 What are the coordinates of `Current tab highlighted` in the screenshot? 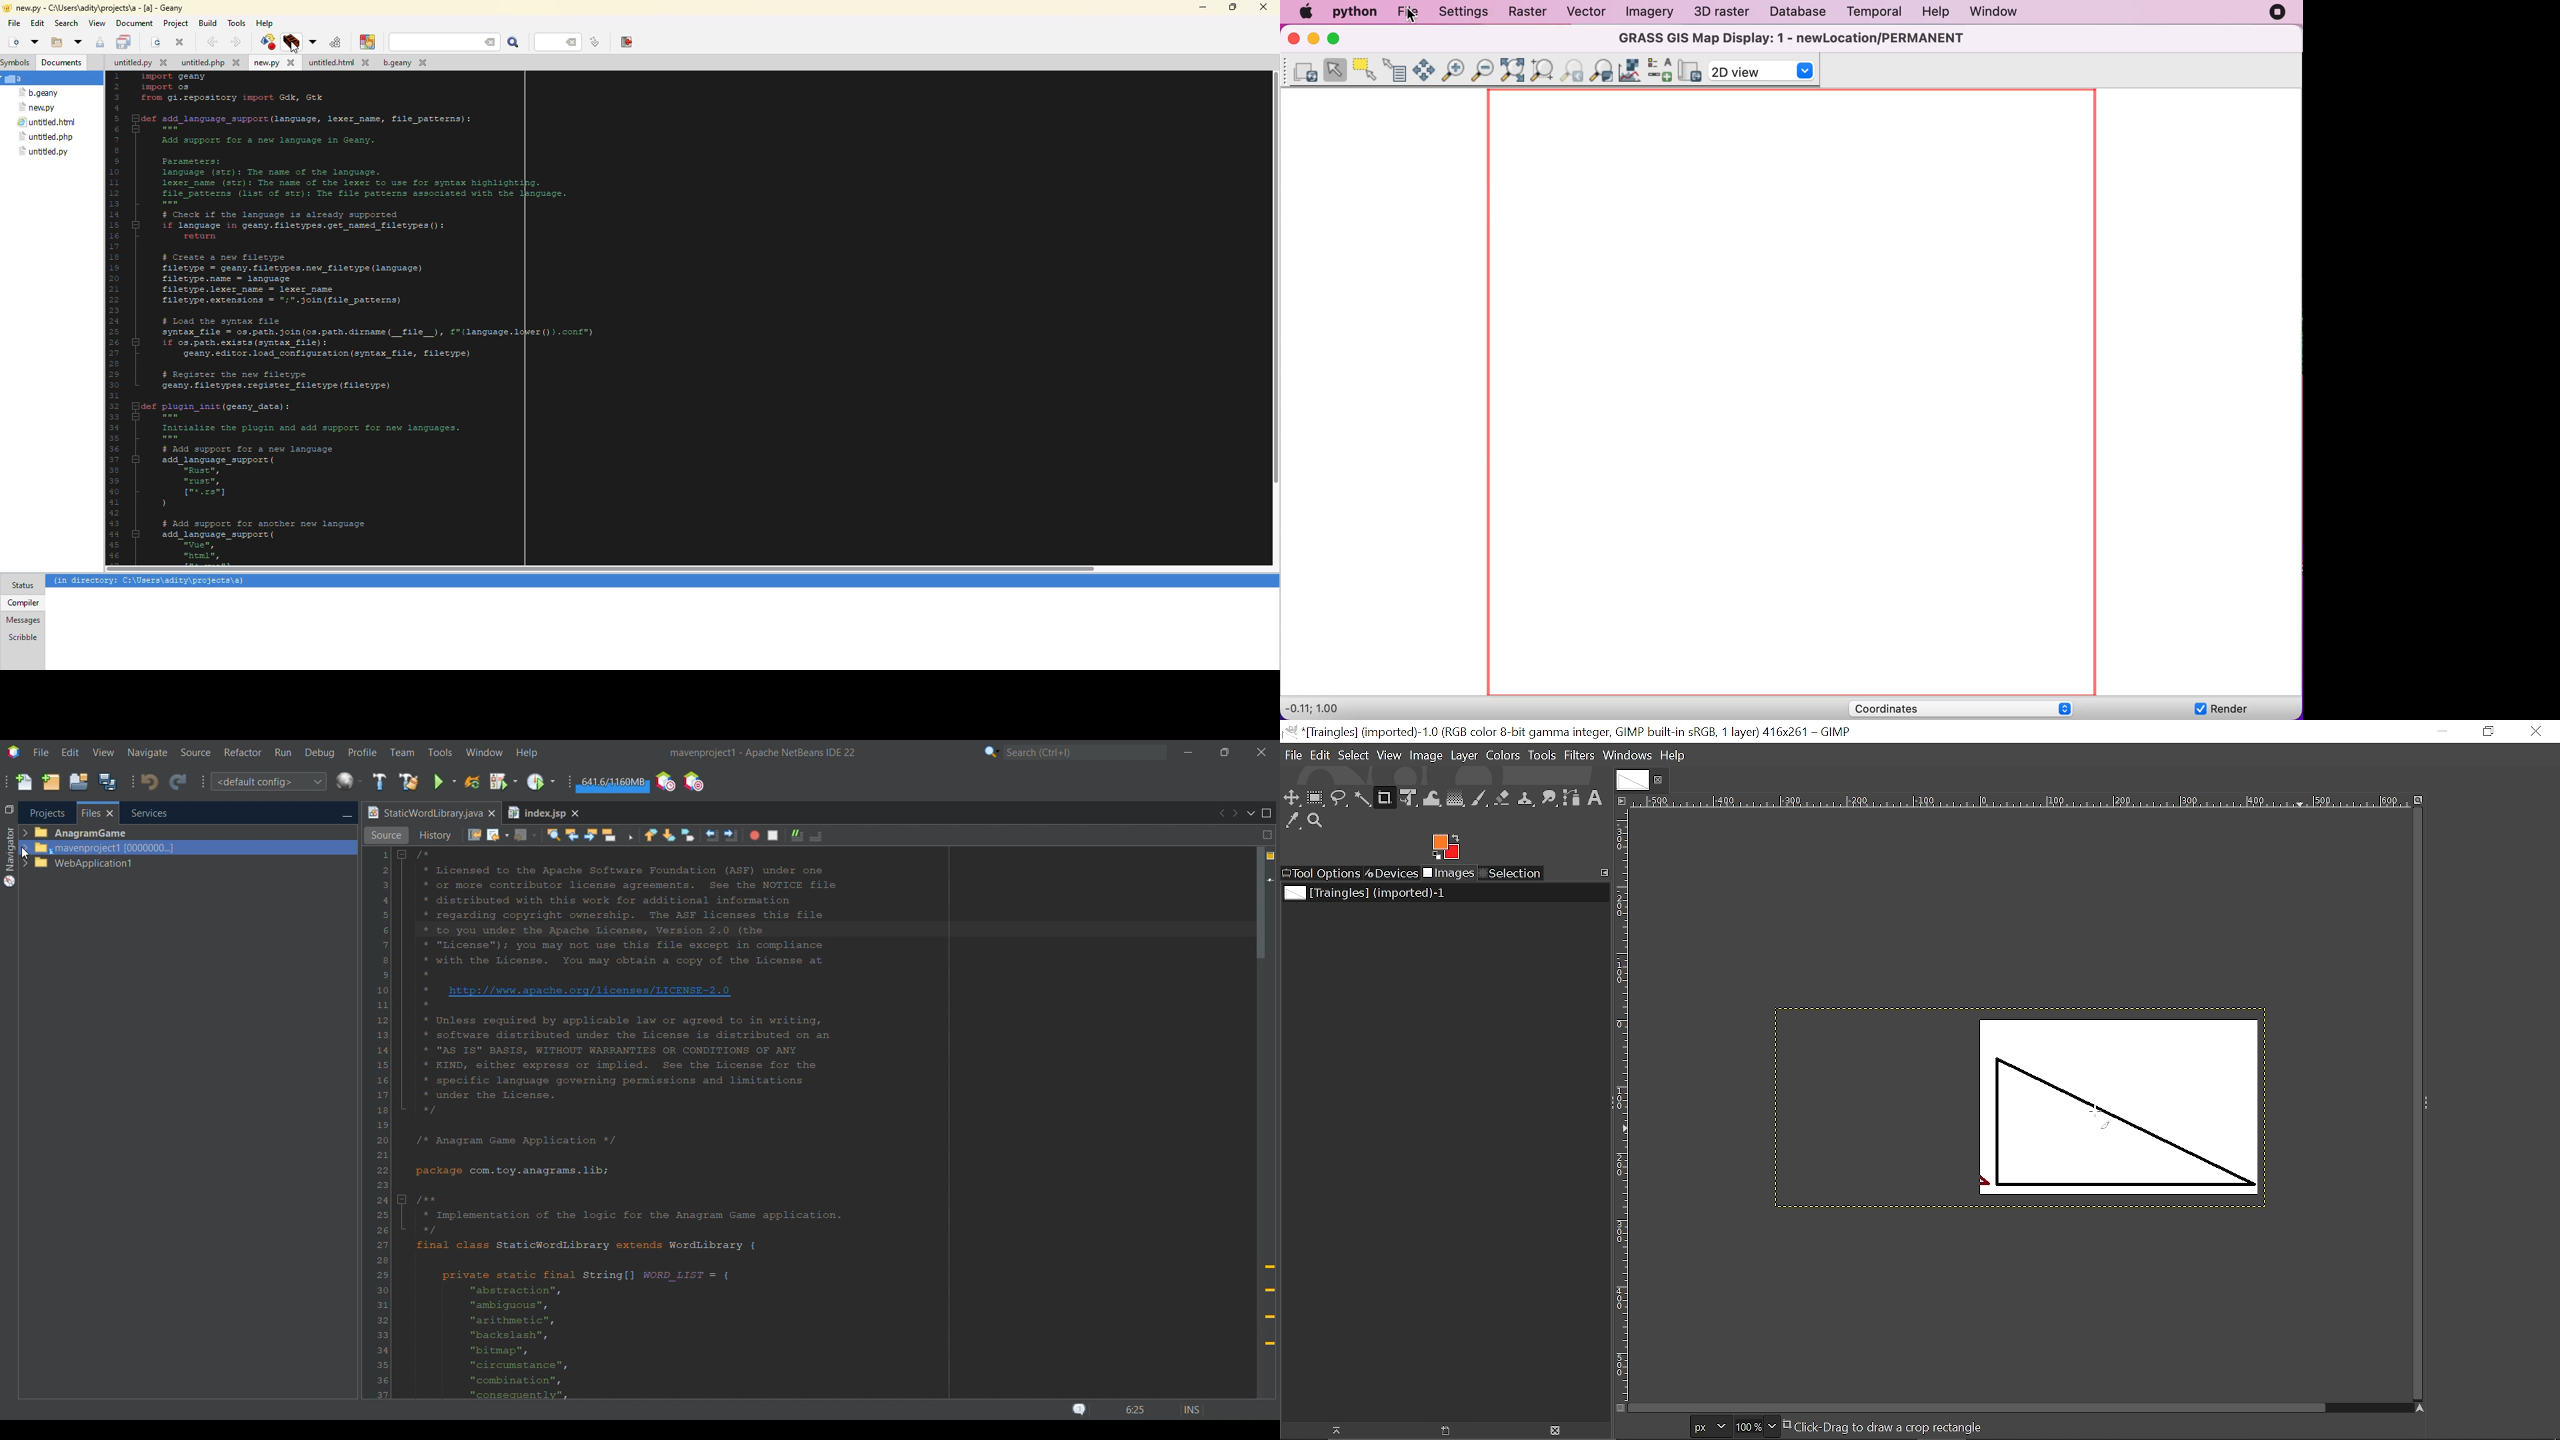 It's located at (423, 813).